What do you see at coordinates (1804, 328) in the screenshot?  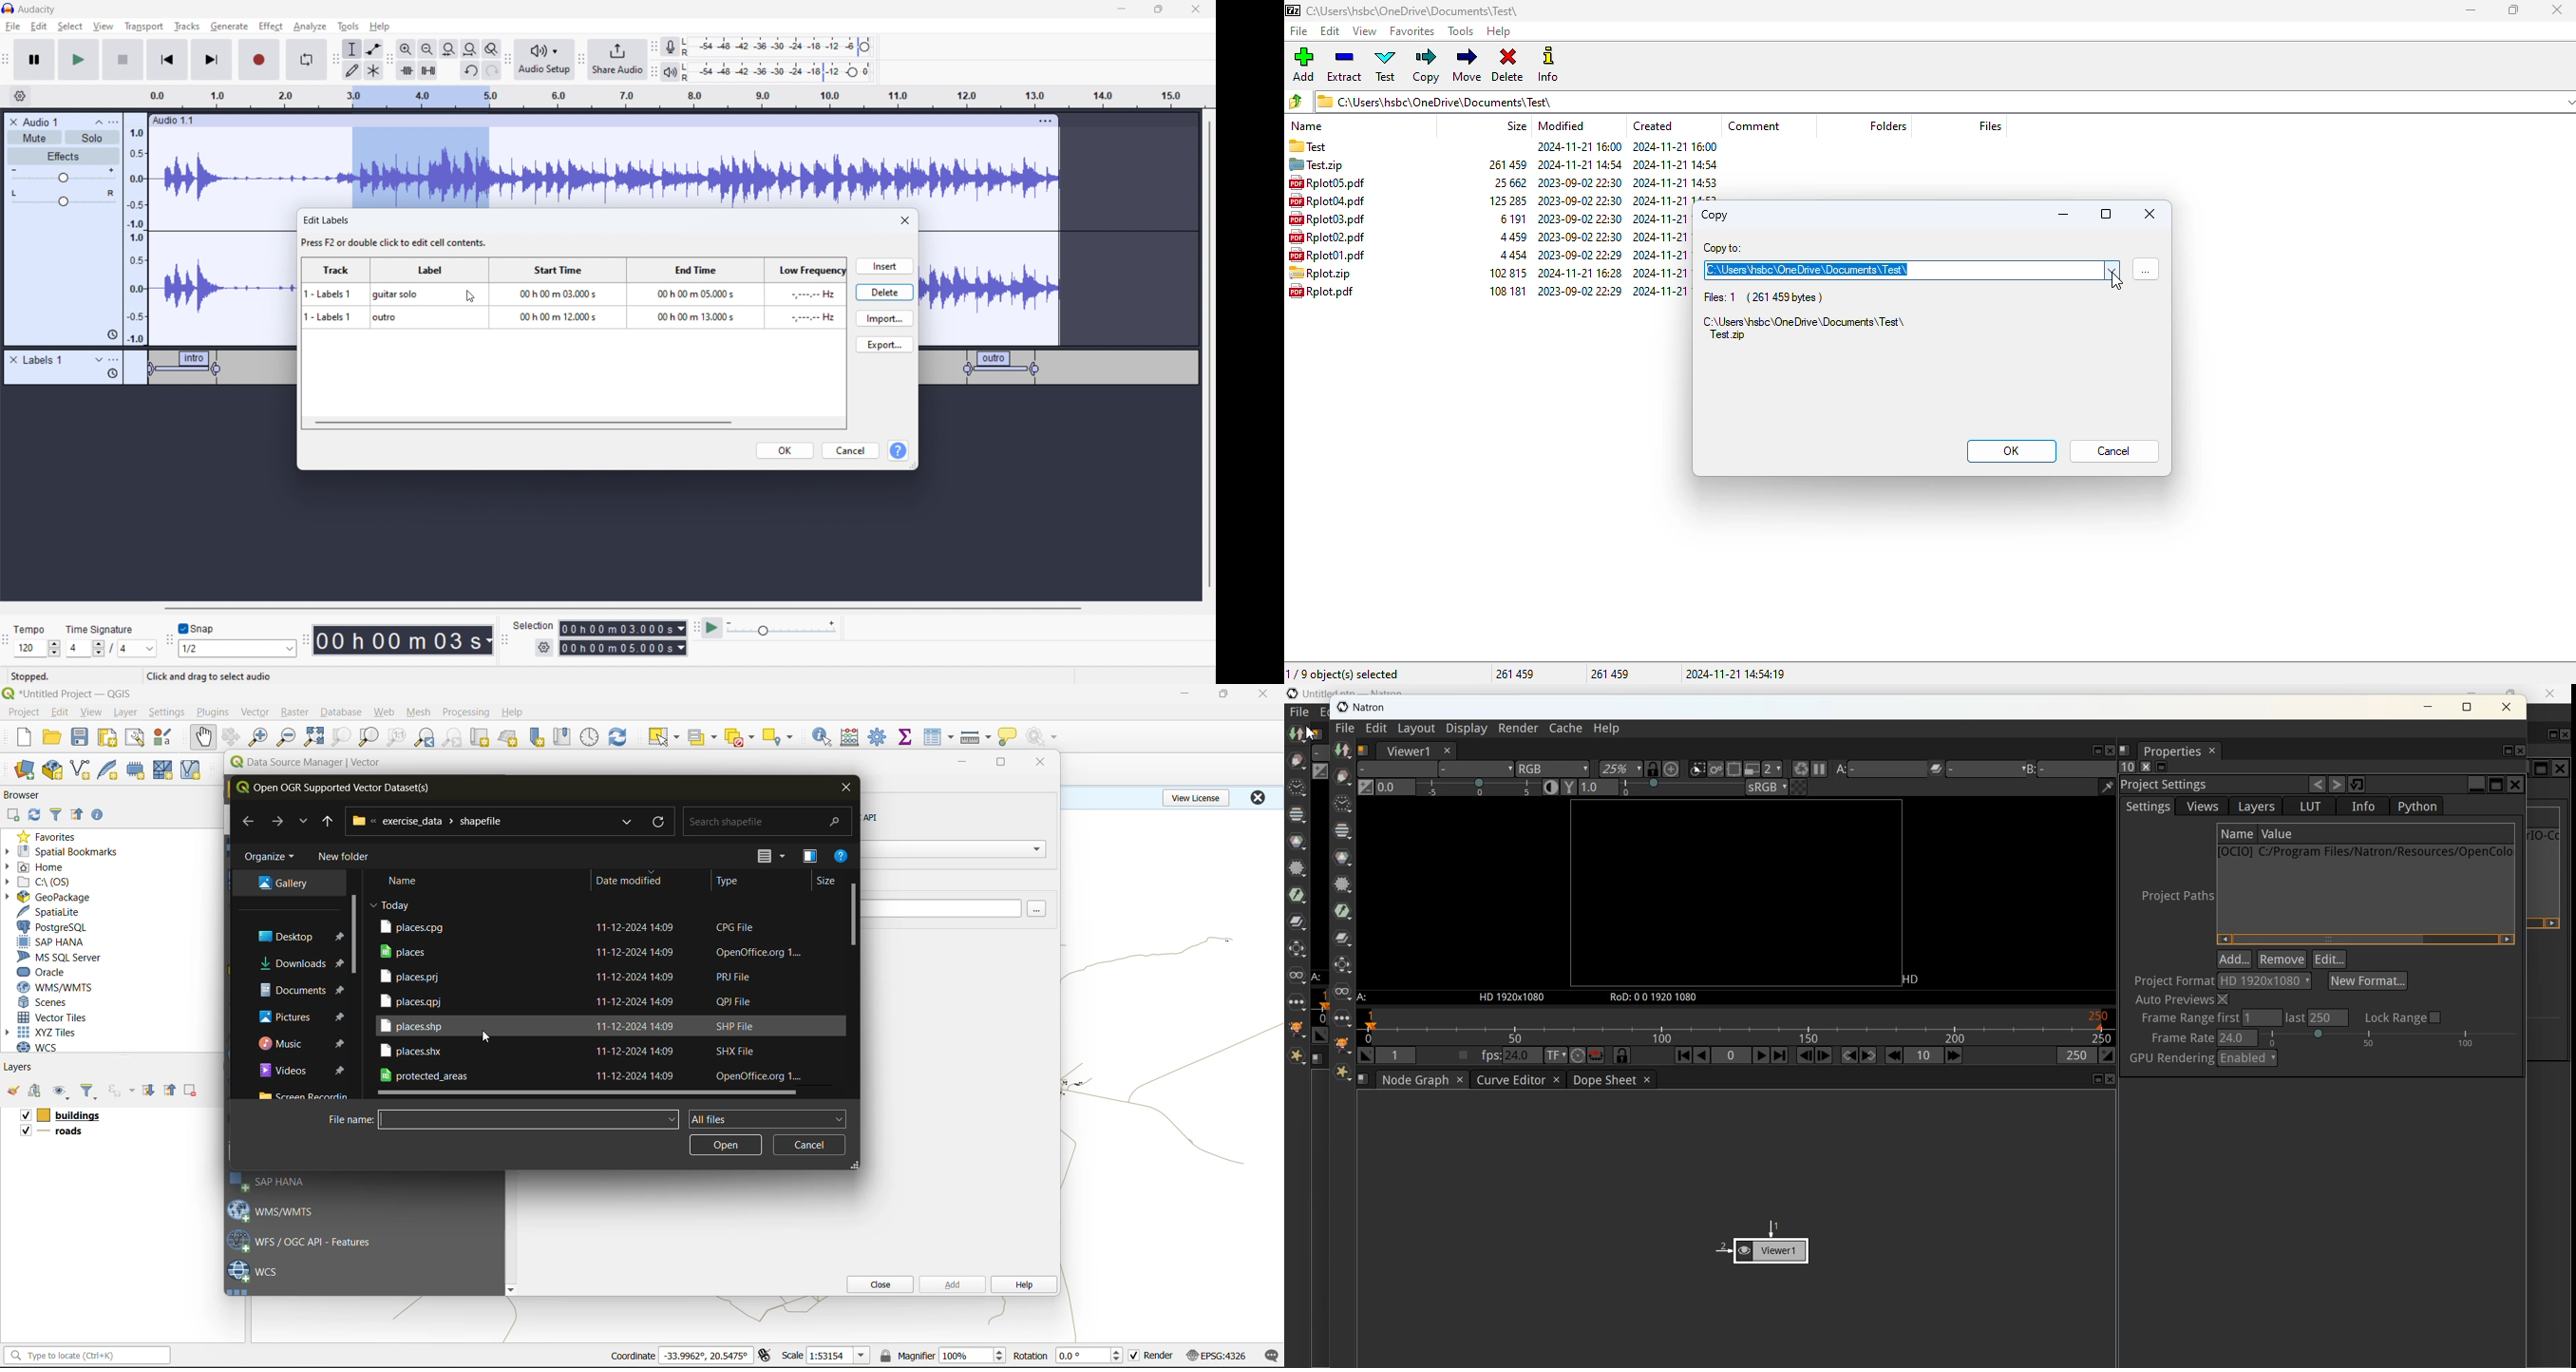 I see `C:\Users\hsbc\OneDrive\Documents\Test\Test.zip` at bounding box center [1804, 328].